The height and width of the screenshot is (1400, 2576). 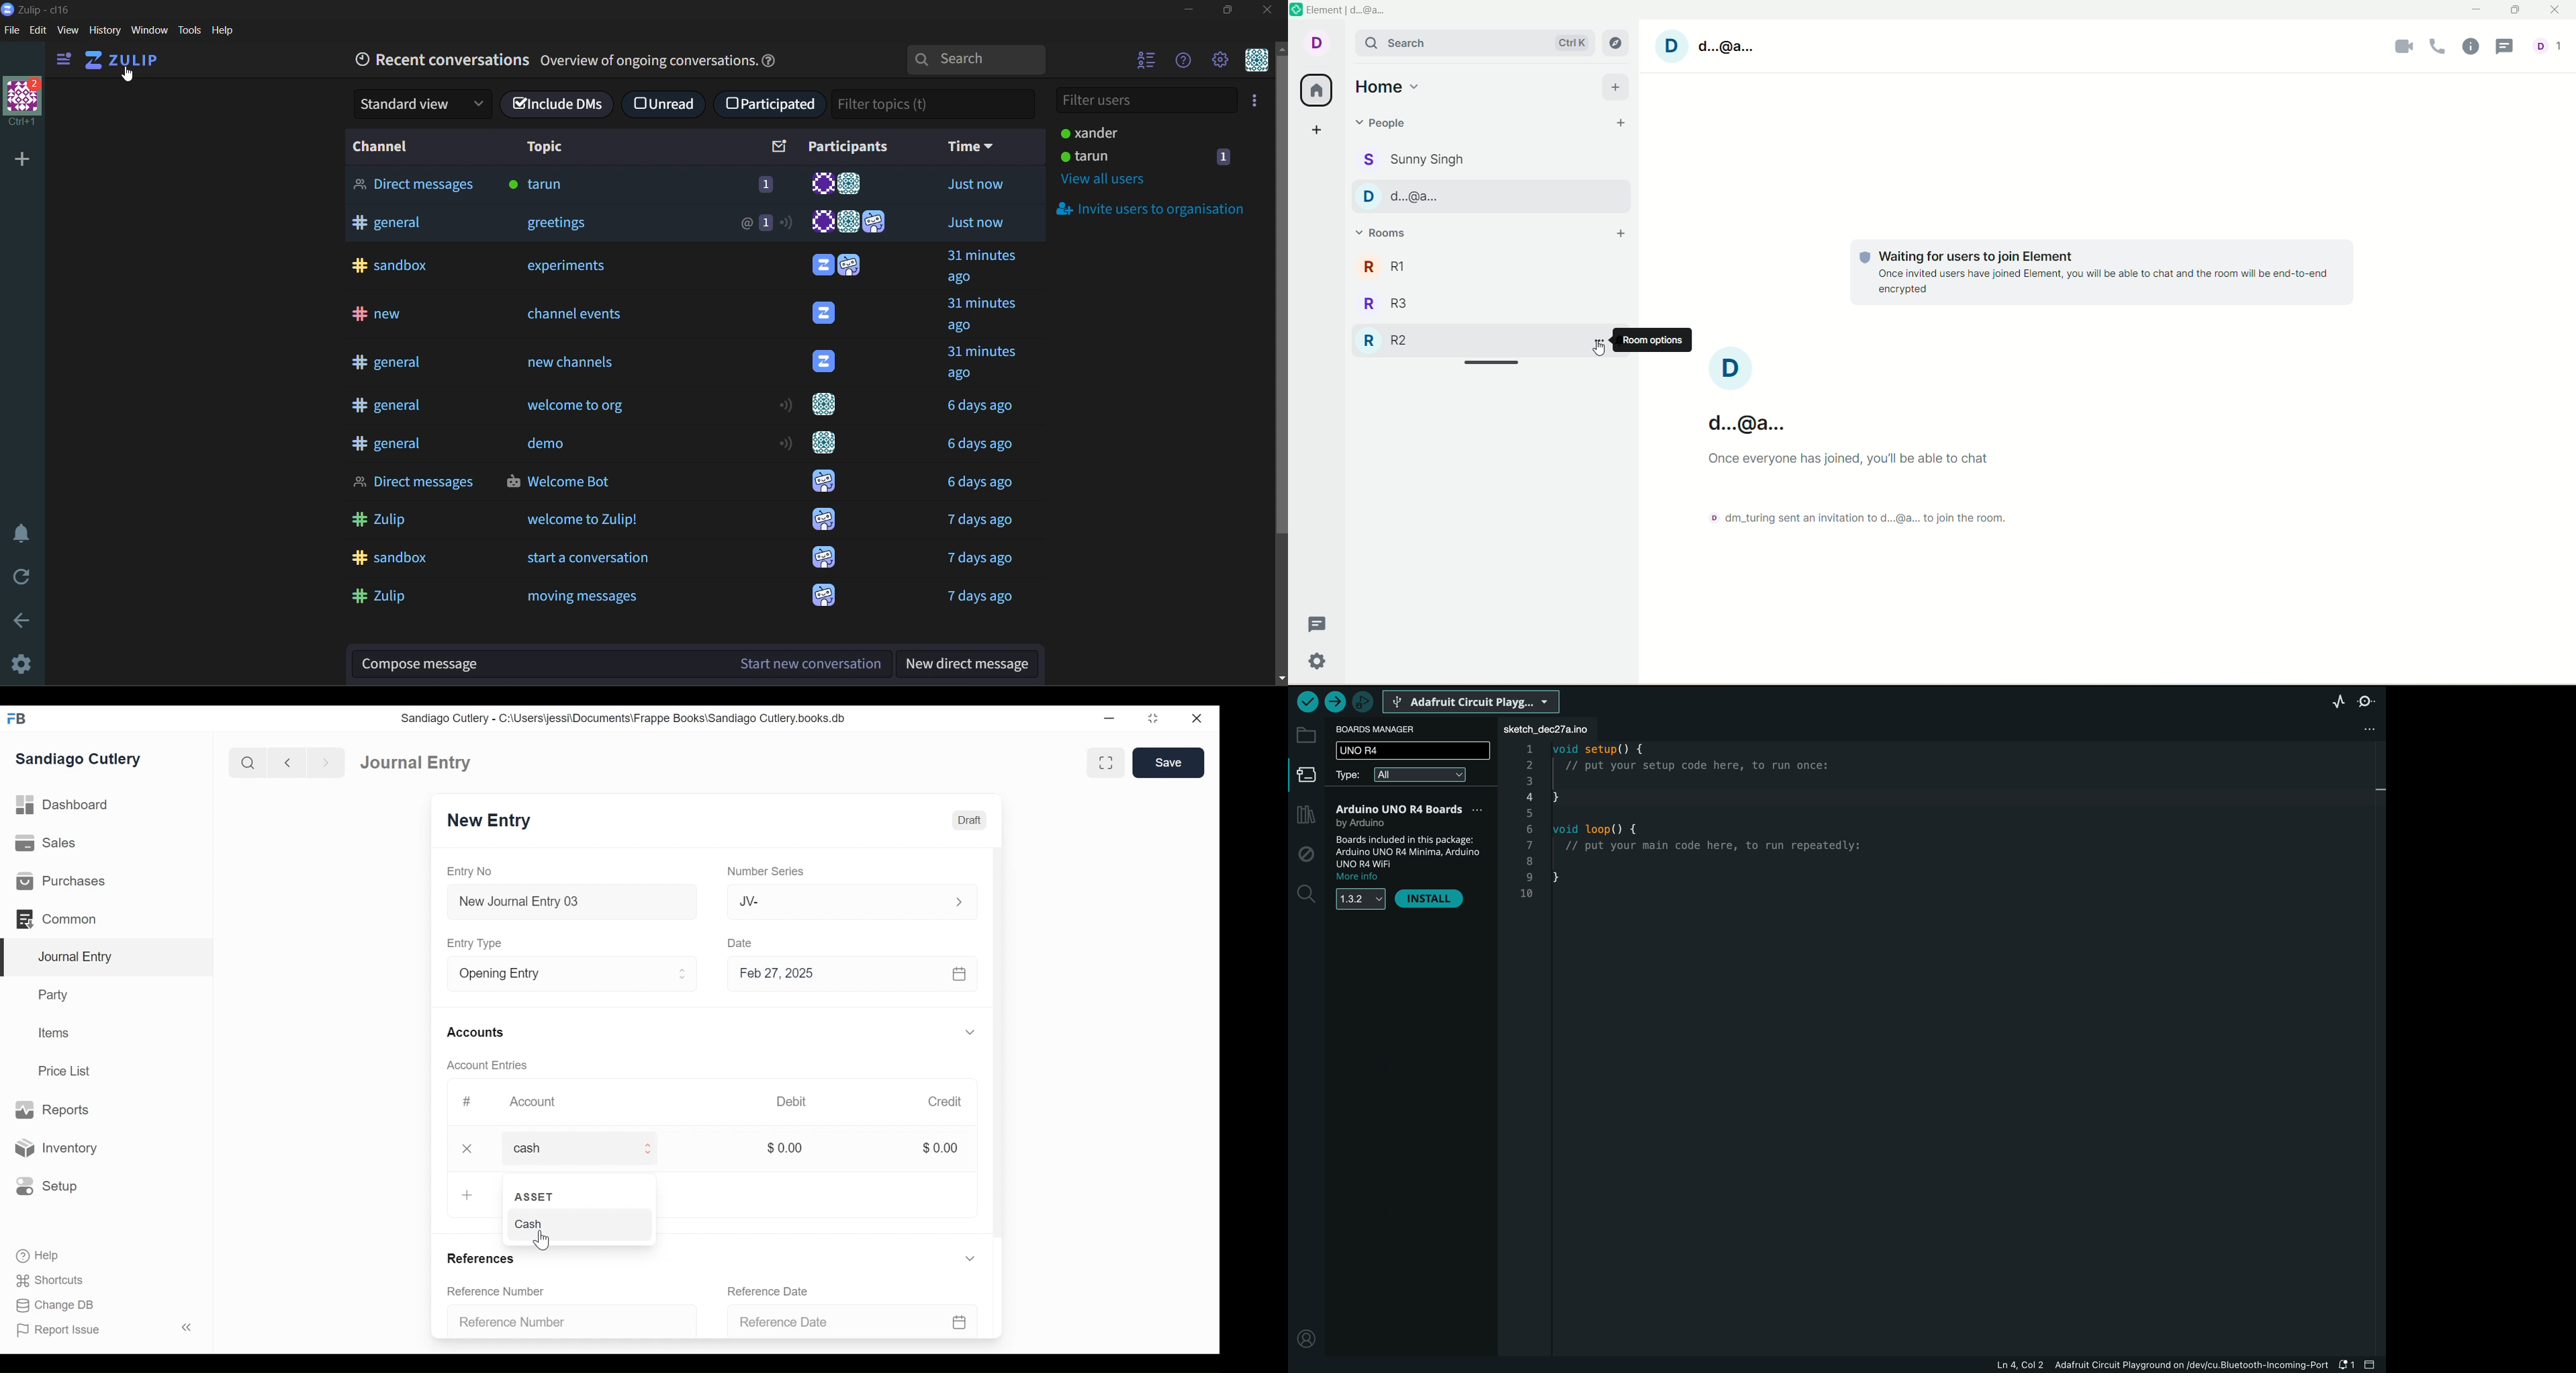 I want to click on Expand, so click(x=958, y=901).